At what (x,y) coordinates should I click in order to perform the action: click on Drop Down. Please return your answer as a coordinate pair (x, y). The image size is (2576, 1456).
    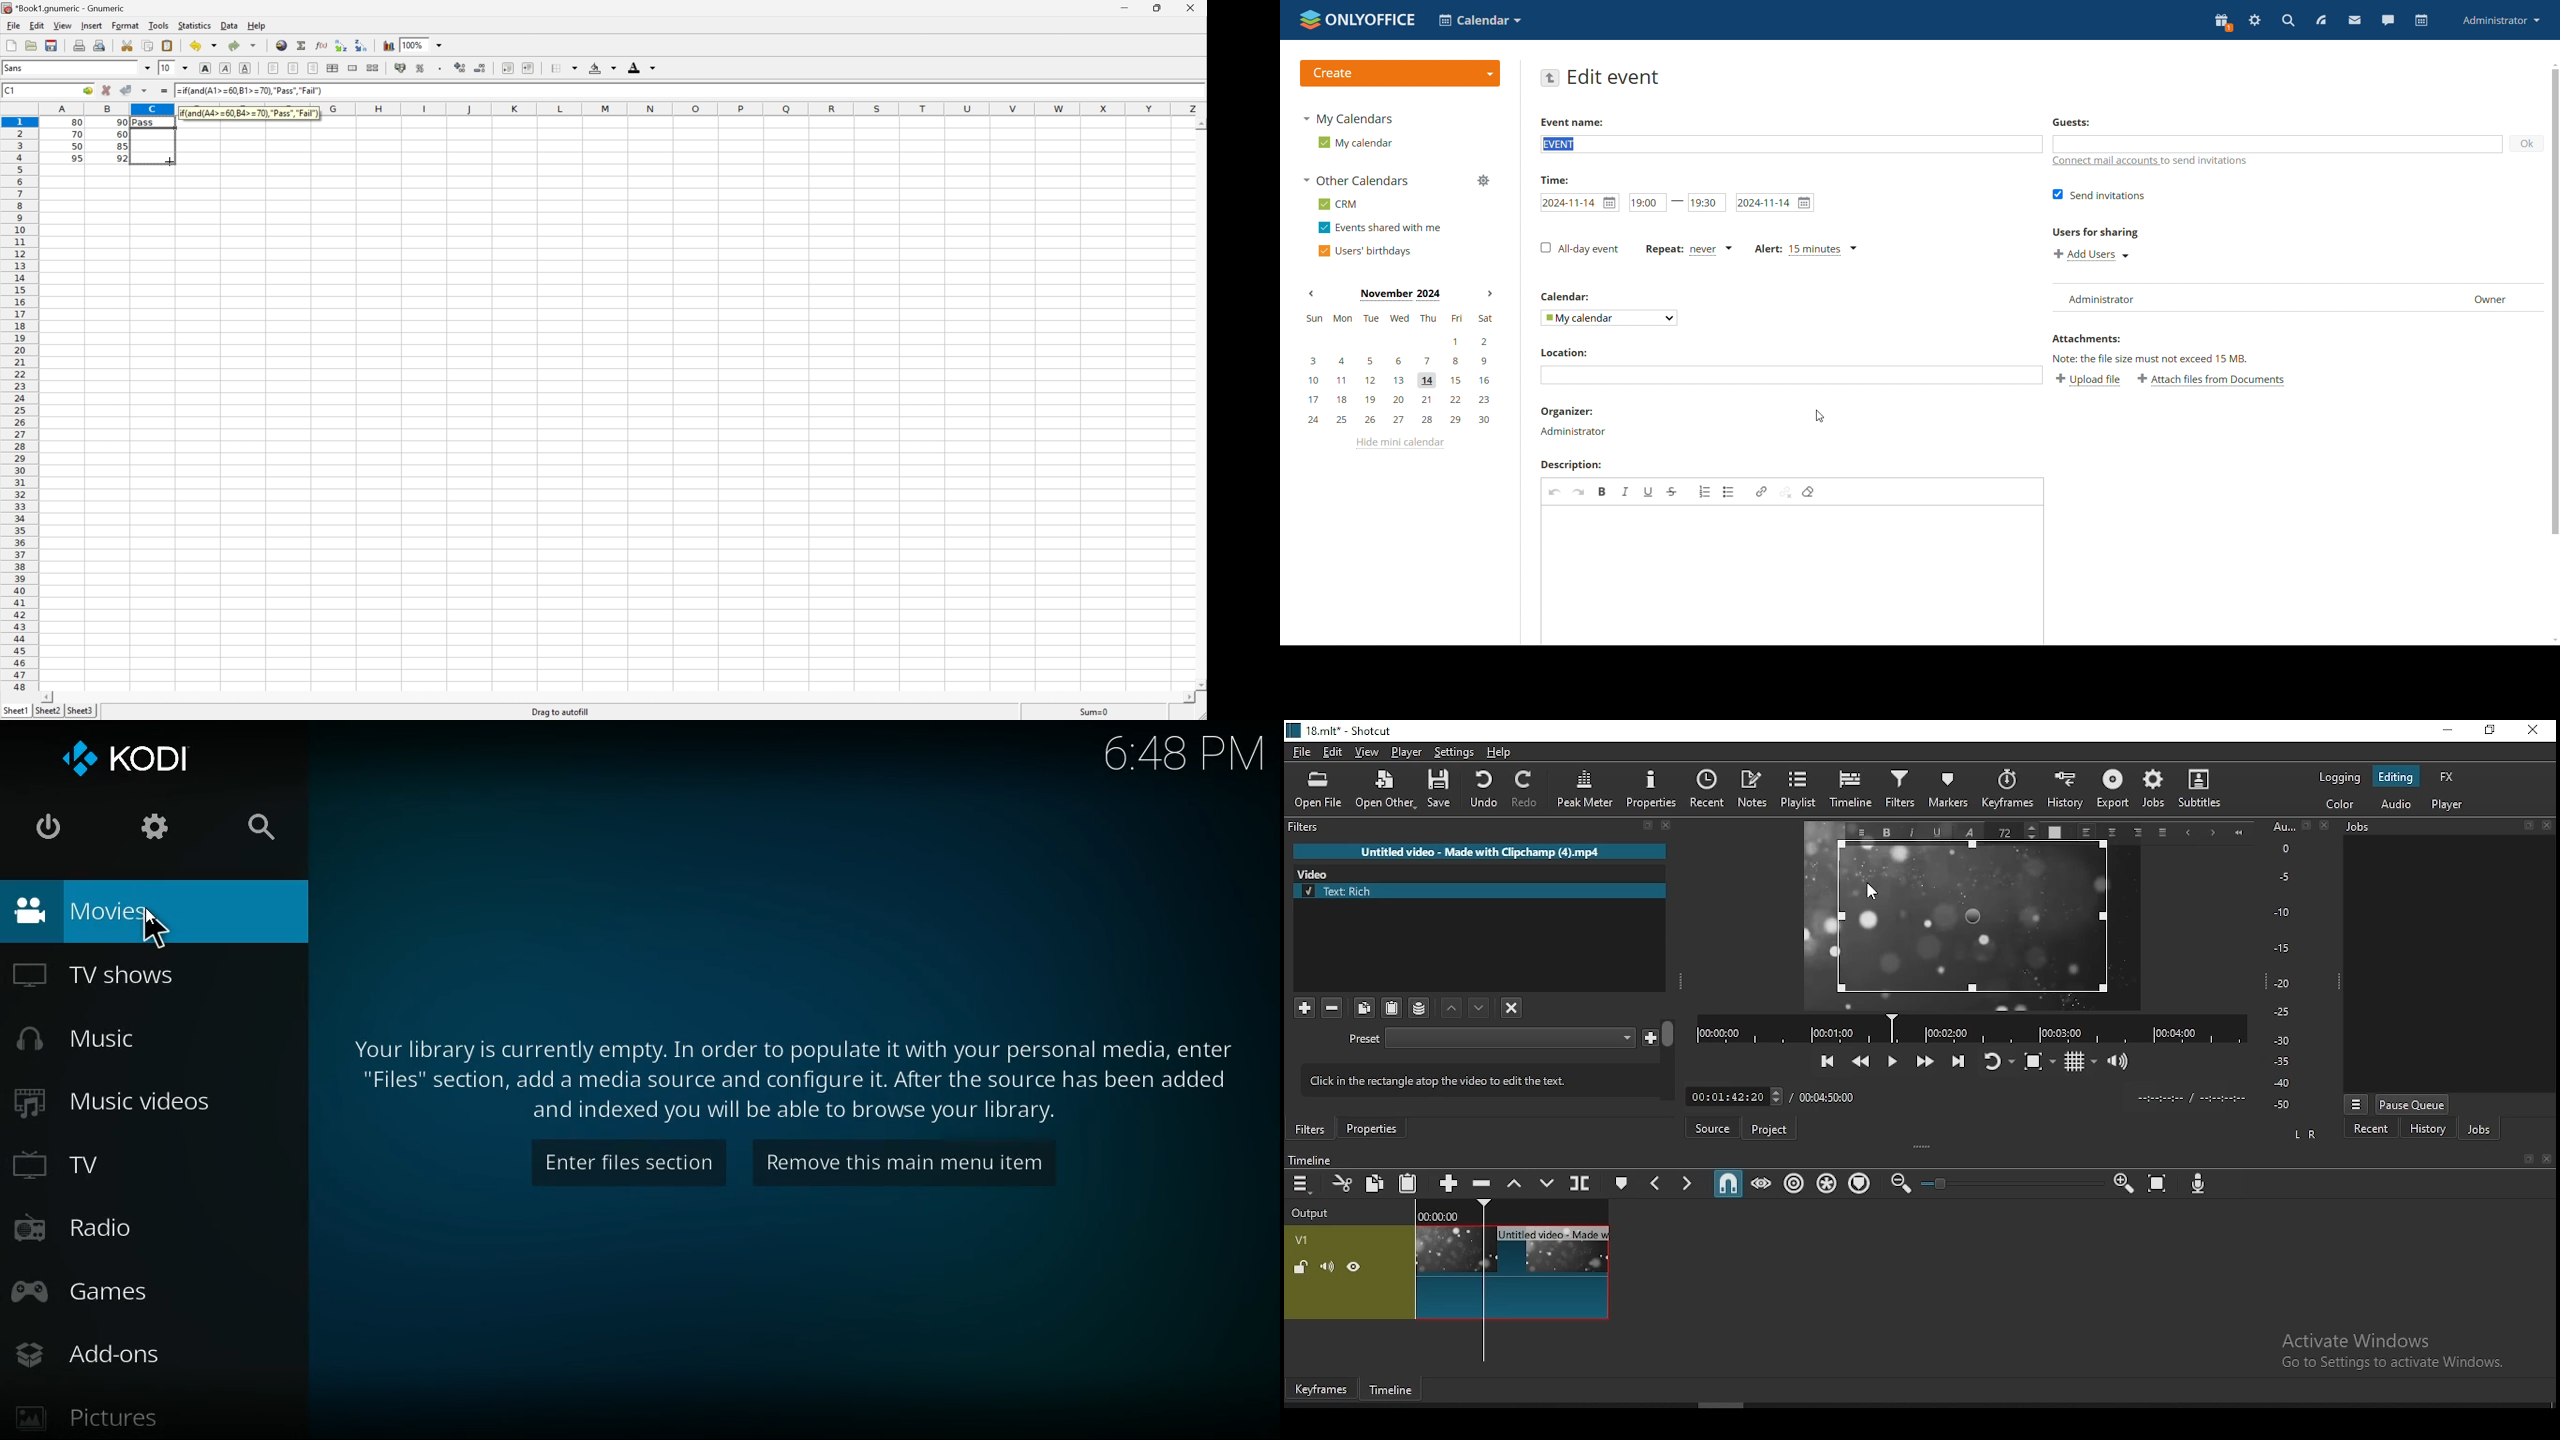
    Looking at the image, I should click on (253, 43).